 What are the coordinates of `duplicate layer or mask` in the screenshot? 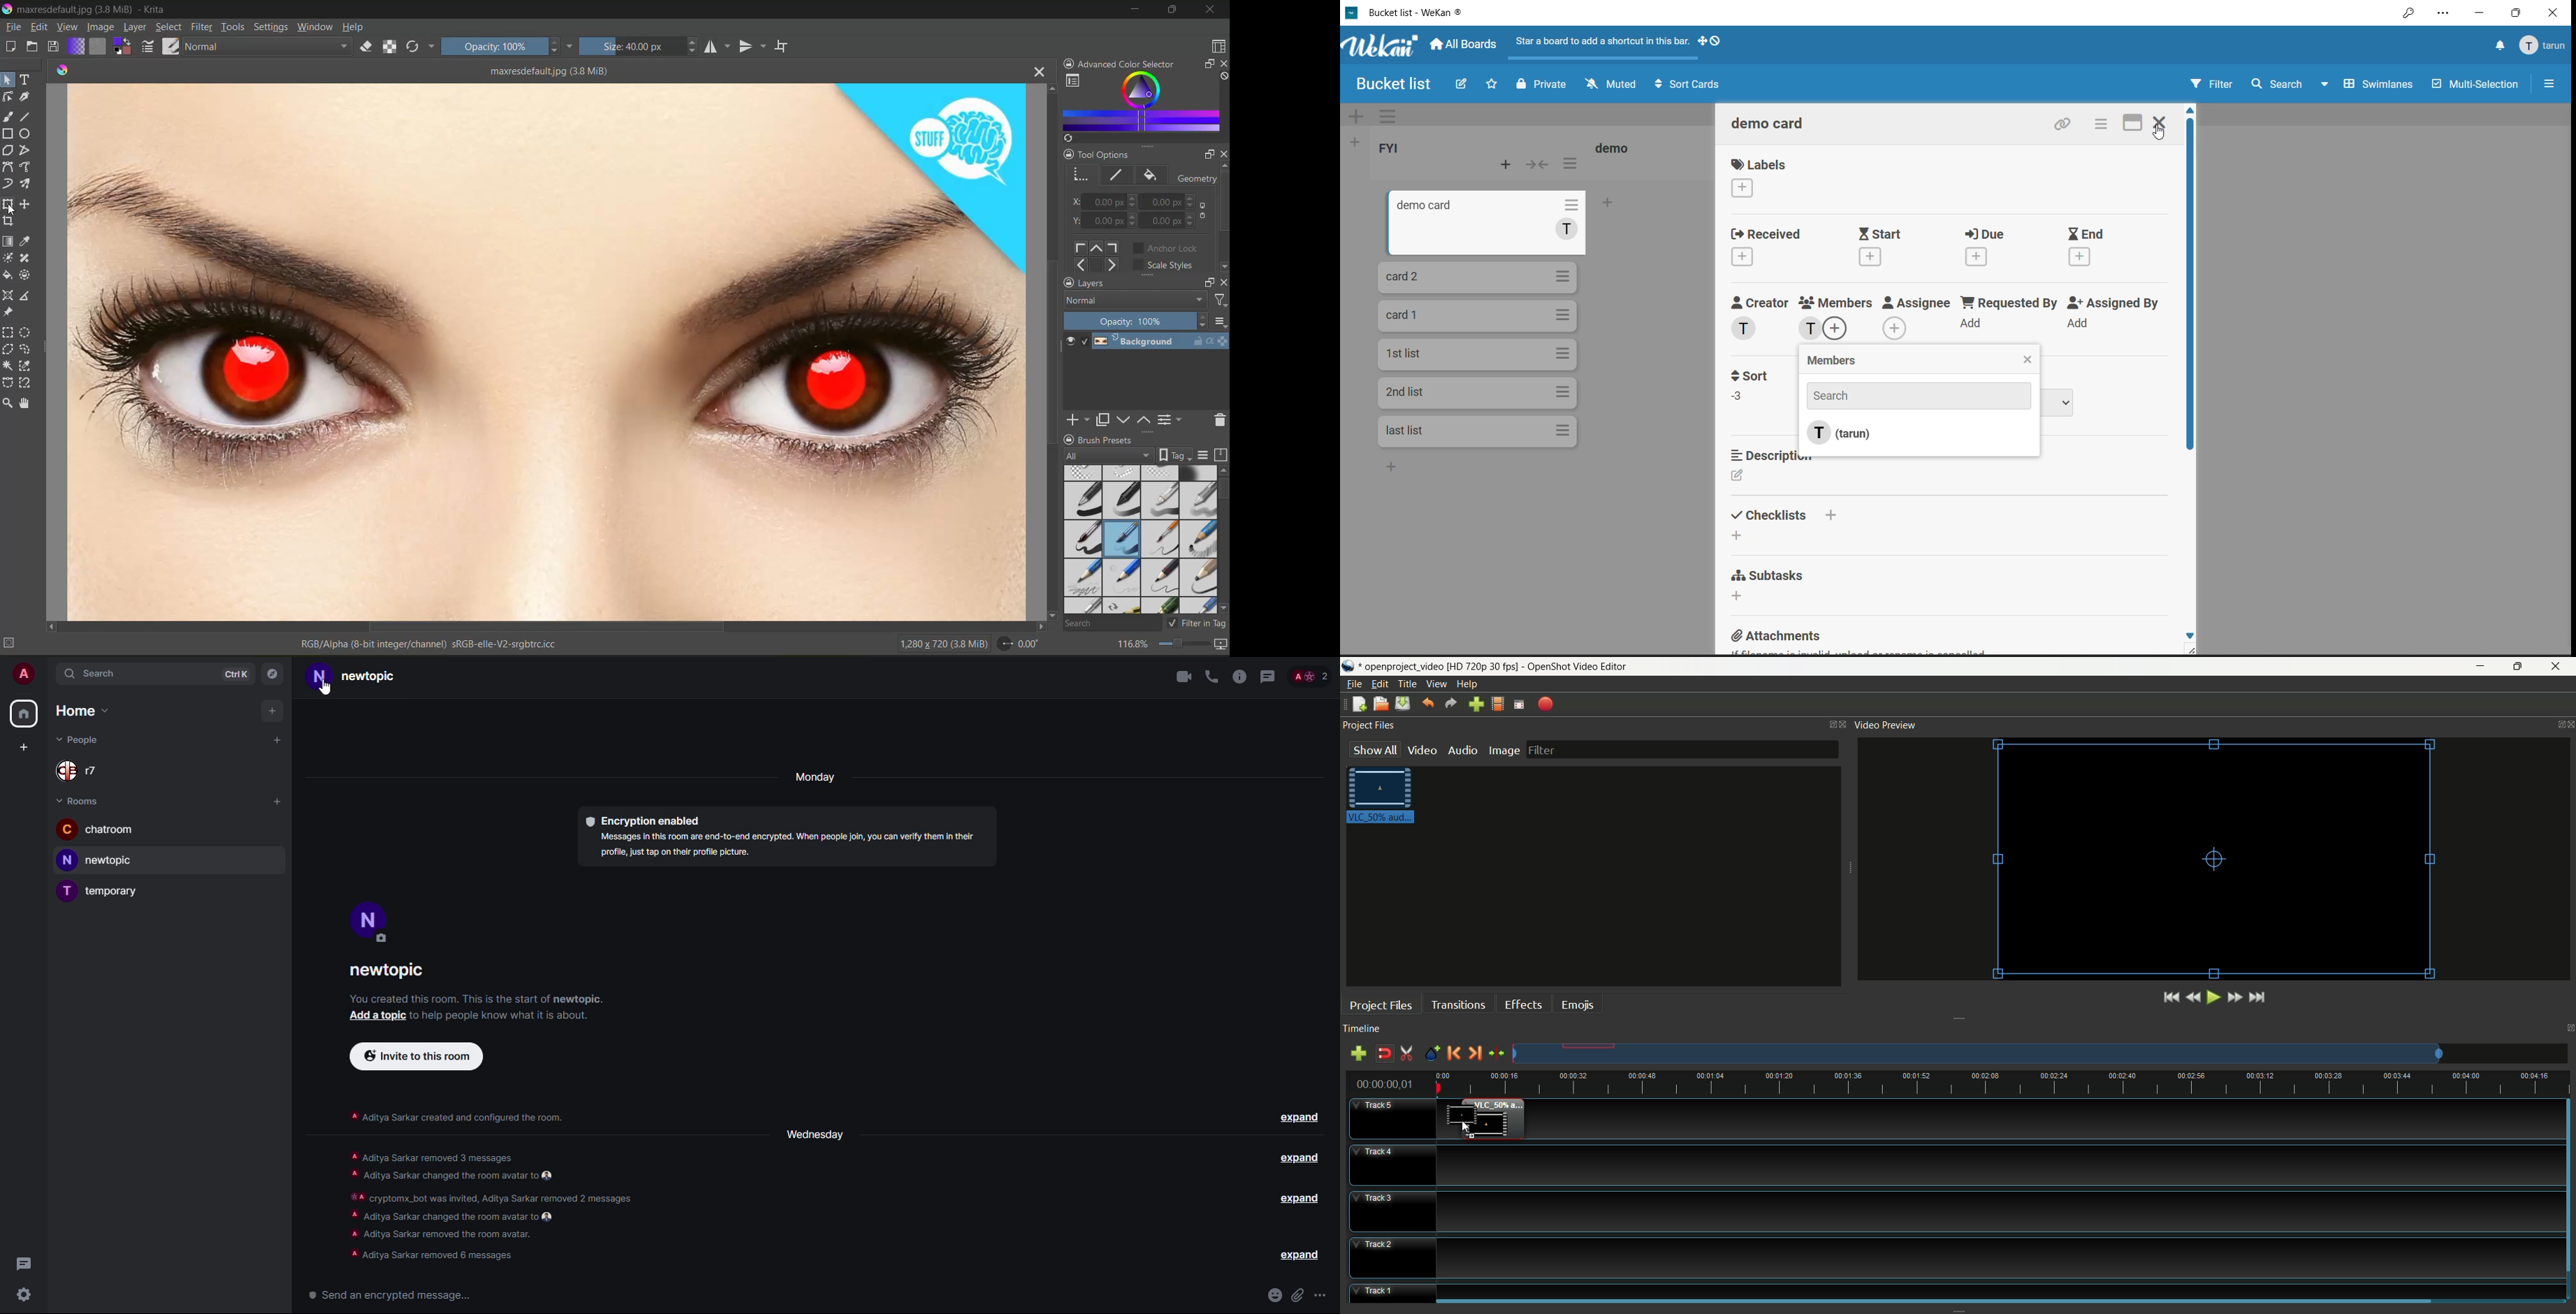 It's located at (1106, 420).